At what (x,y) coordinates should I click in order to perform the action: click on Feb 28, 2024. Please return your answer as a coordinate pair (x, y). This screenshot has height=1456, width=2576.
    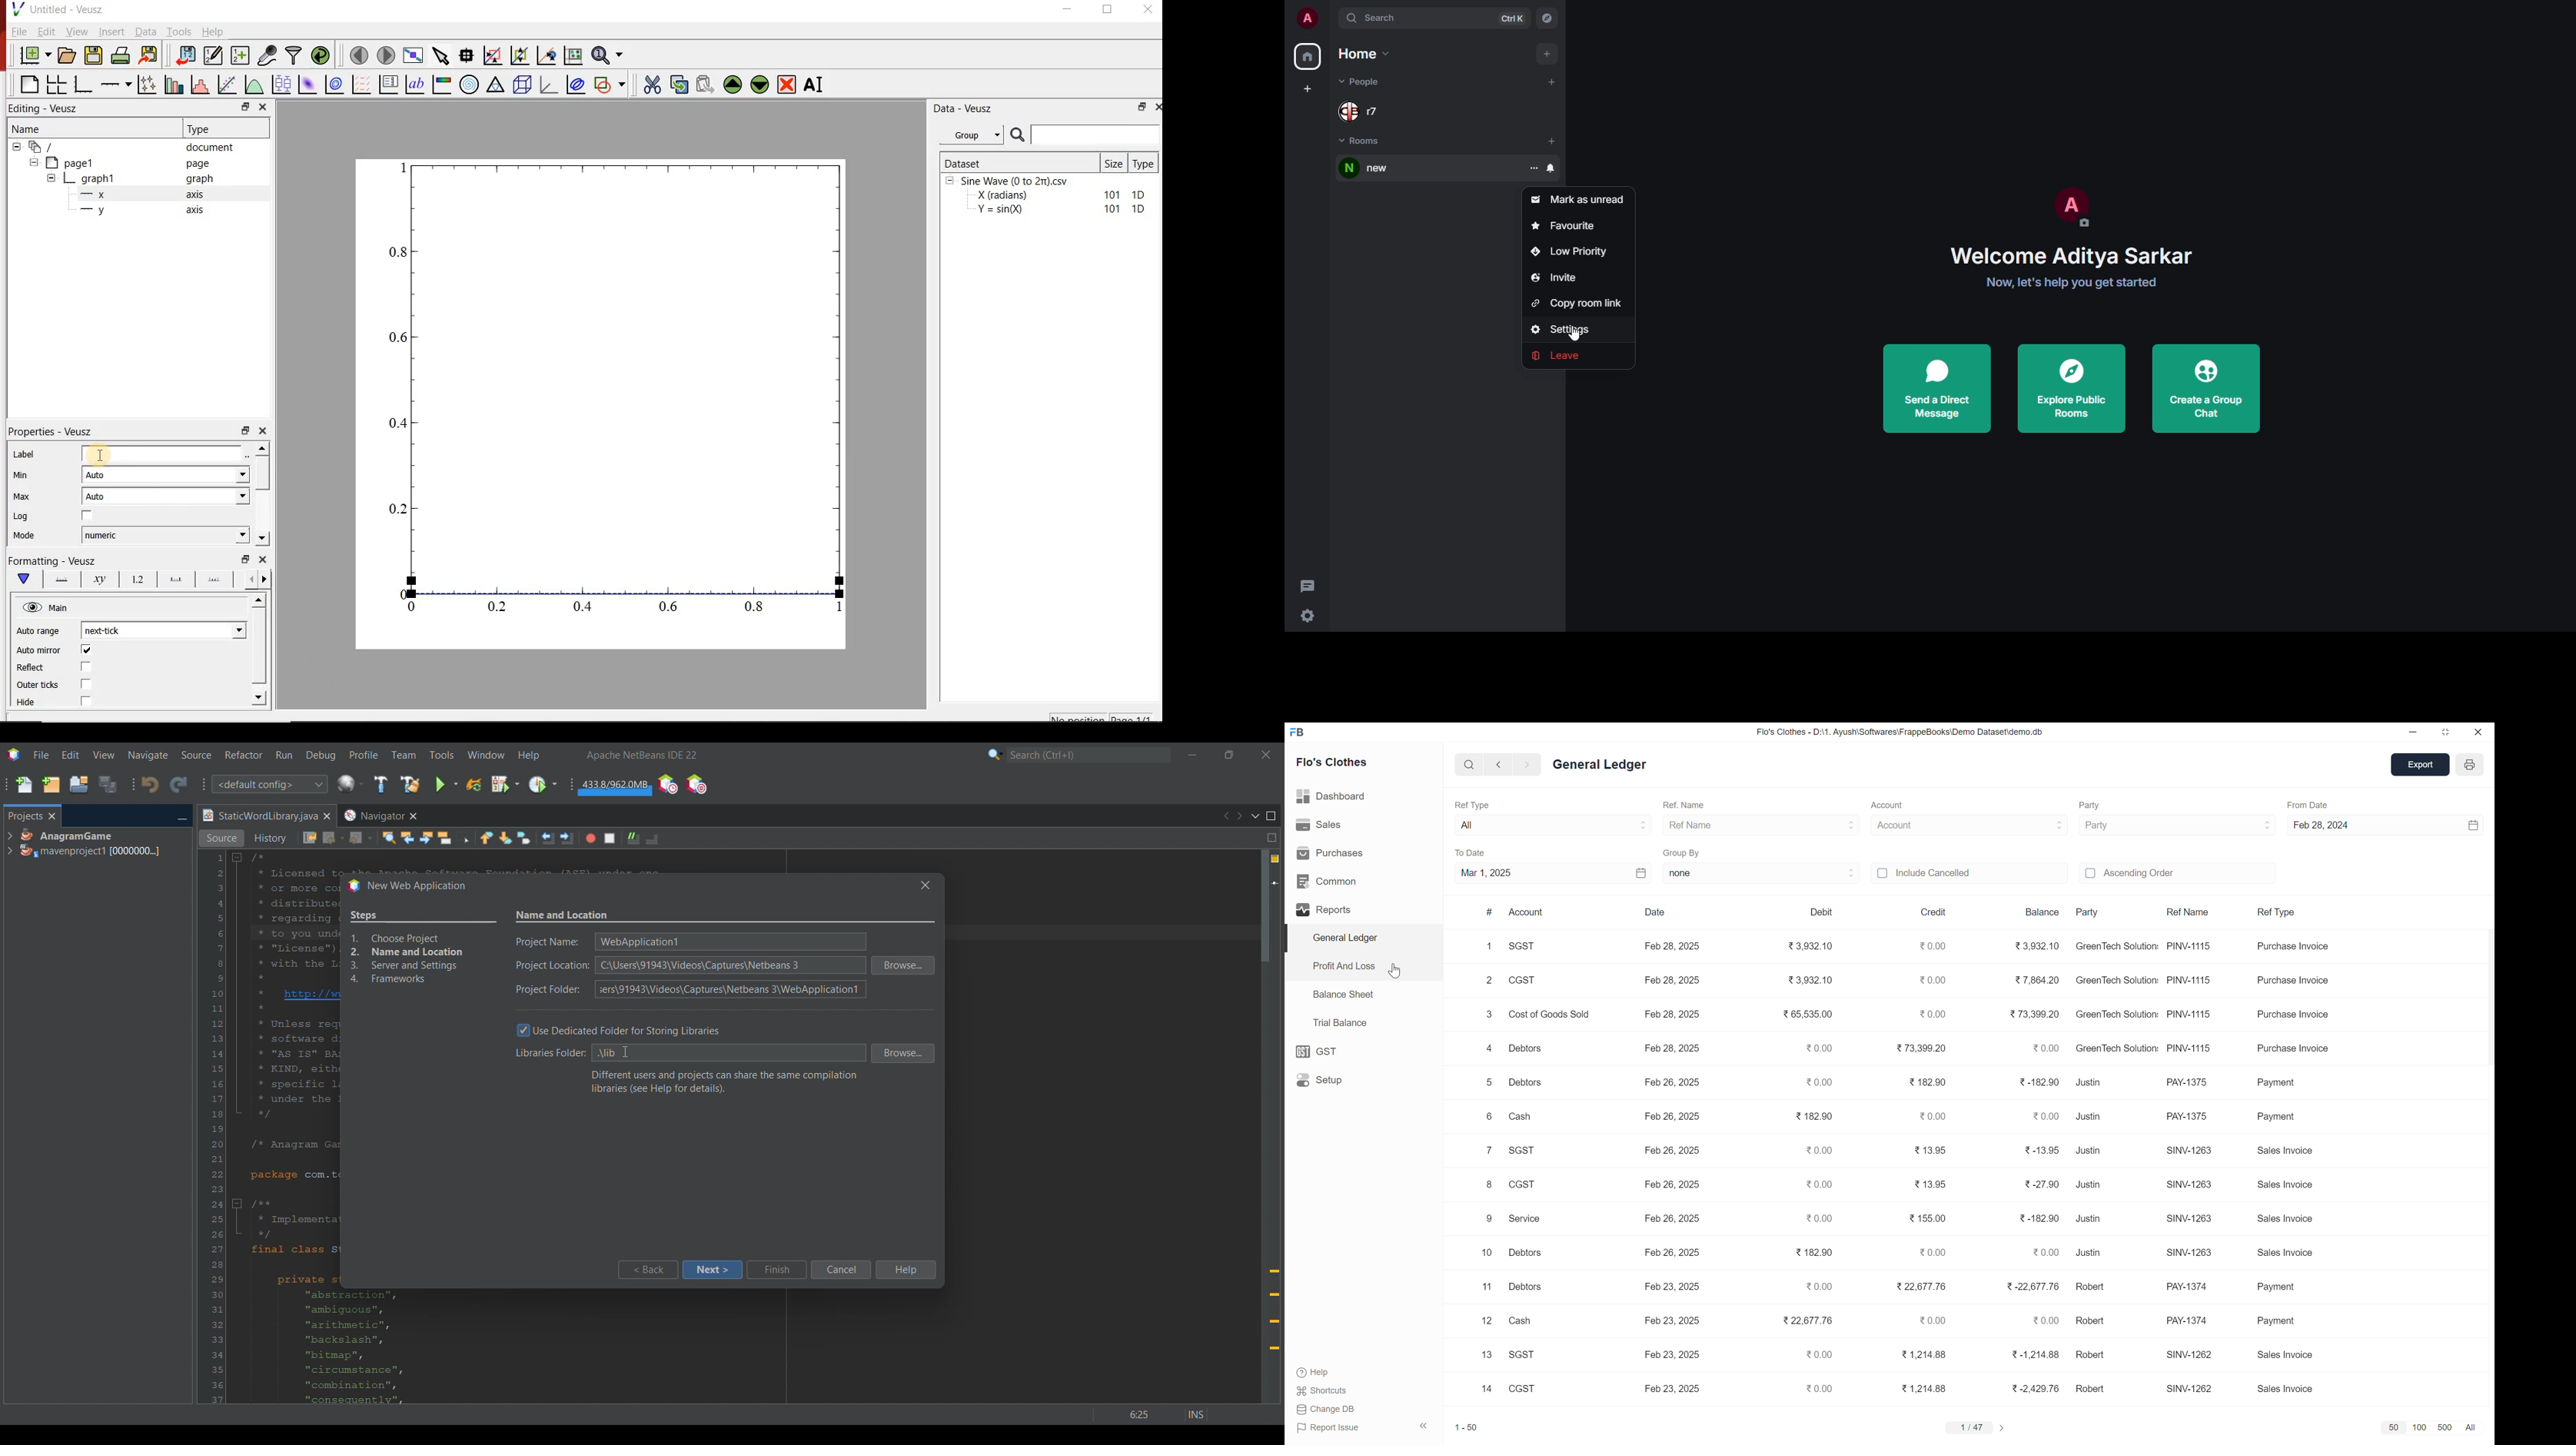
    Looking at the image, I should click on (2341, 827).